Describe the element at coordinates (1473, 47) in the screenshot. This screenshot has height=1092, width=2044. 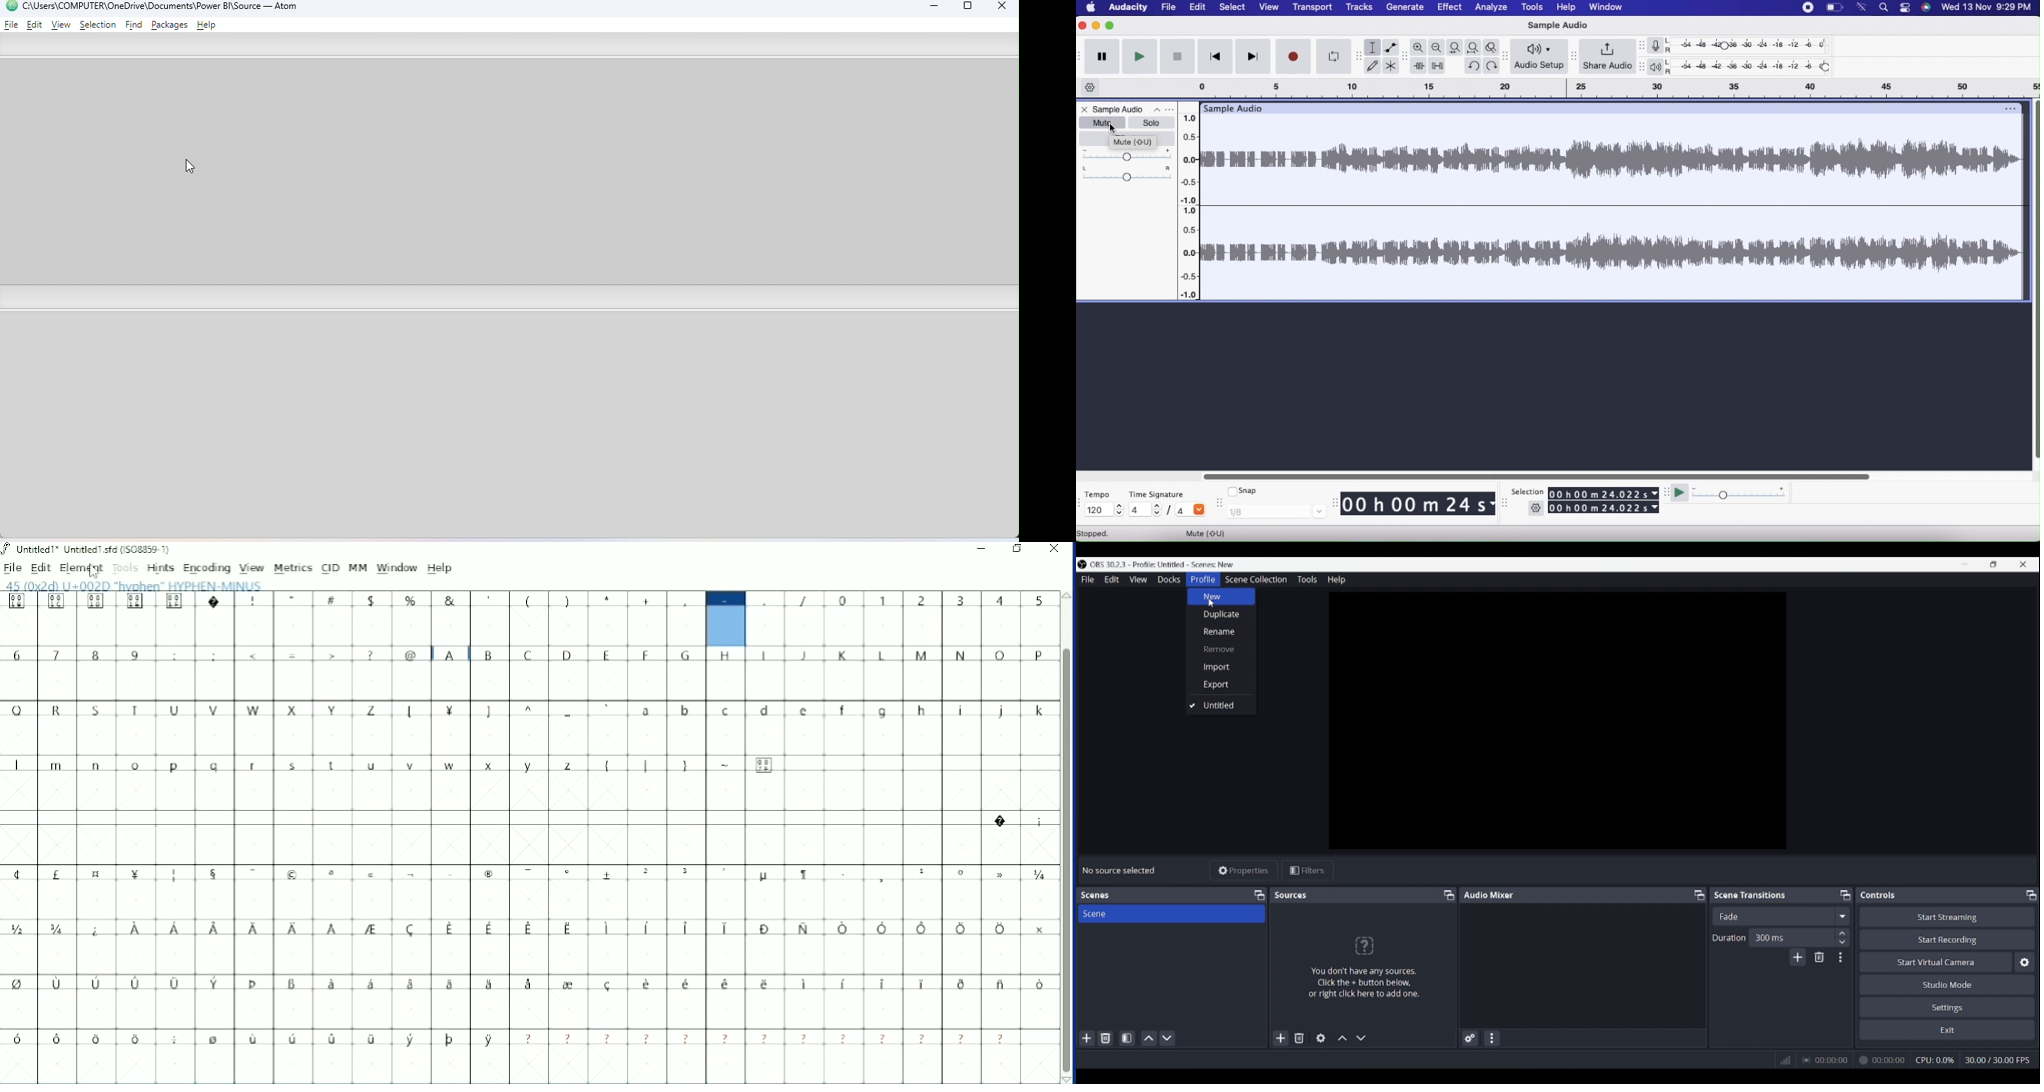
I see `Fit project to width` at that location.